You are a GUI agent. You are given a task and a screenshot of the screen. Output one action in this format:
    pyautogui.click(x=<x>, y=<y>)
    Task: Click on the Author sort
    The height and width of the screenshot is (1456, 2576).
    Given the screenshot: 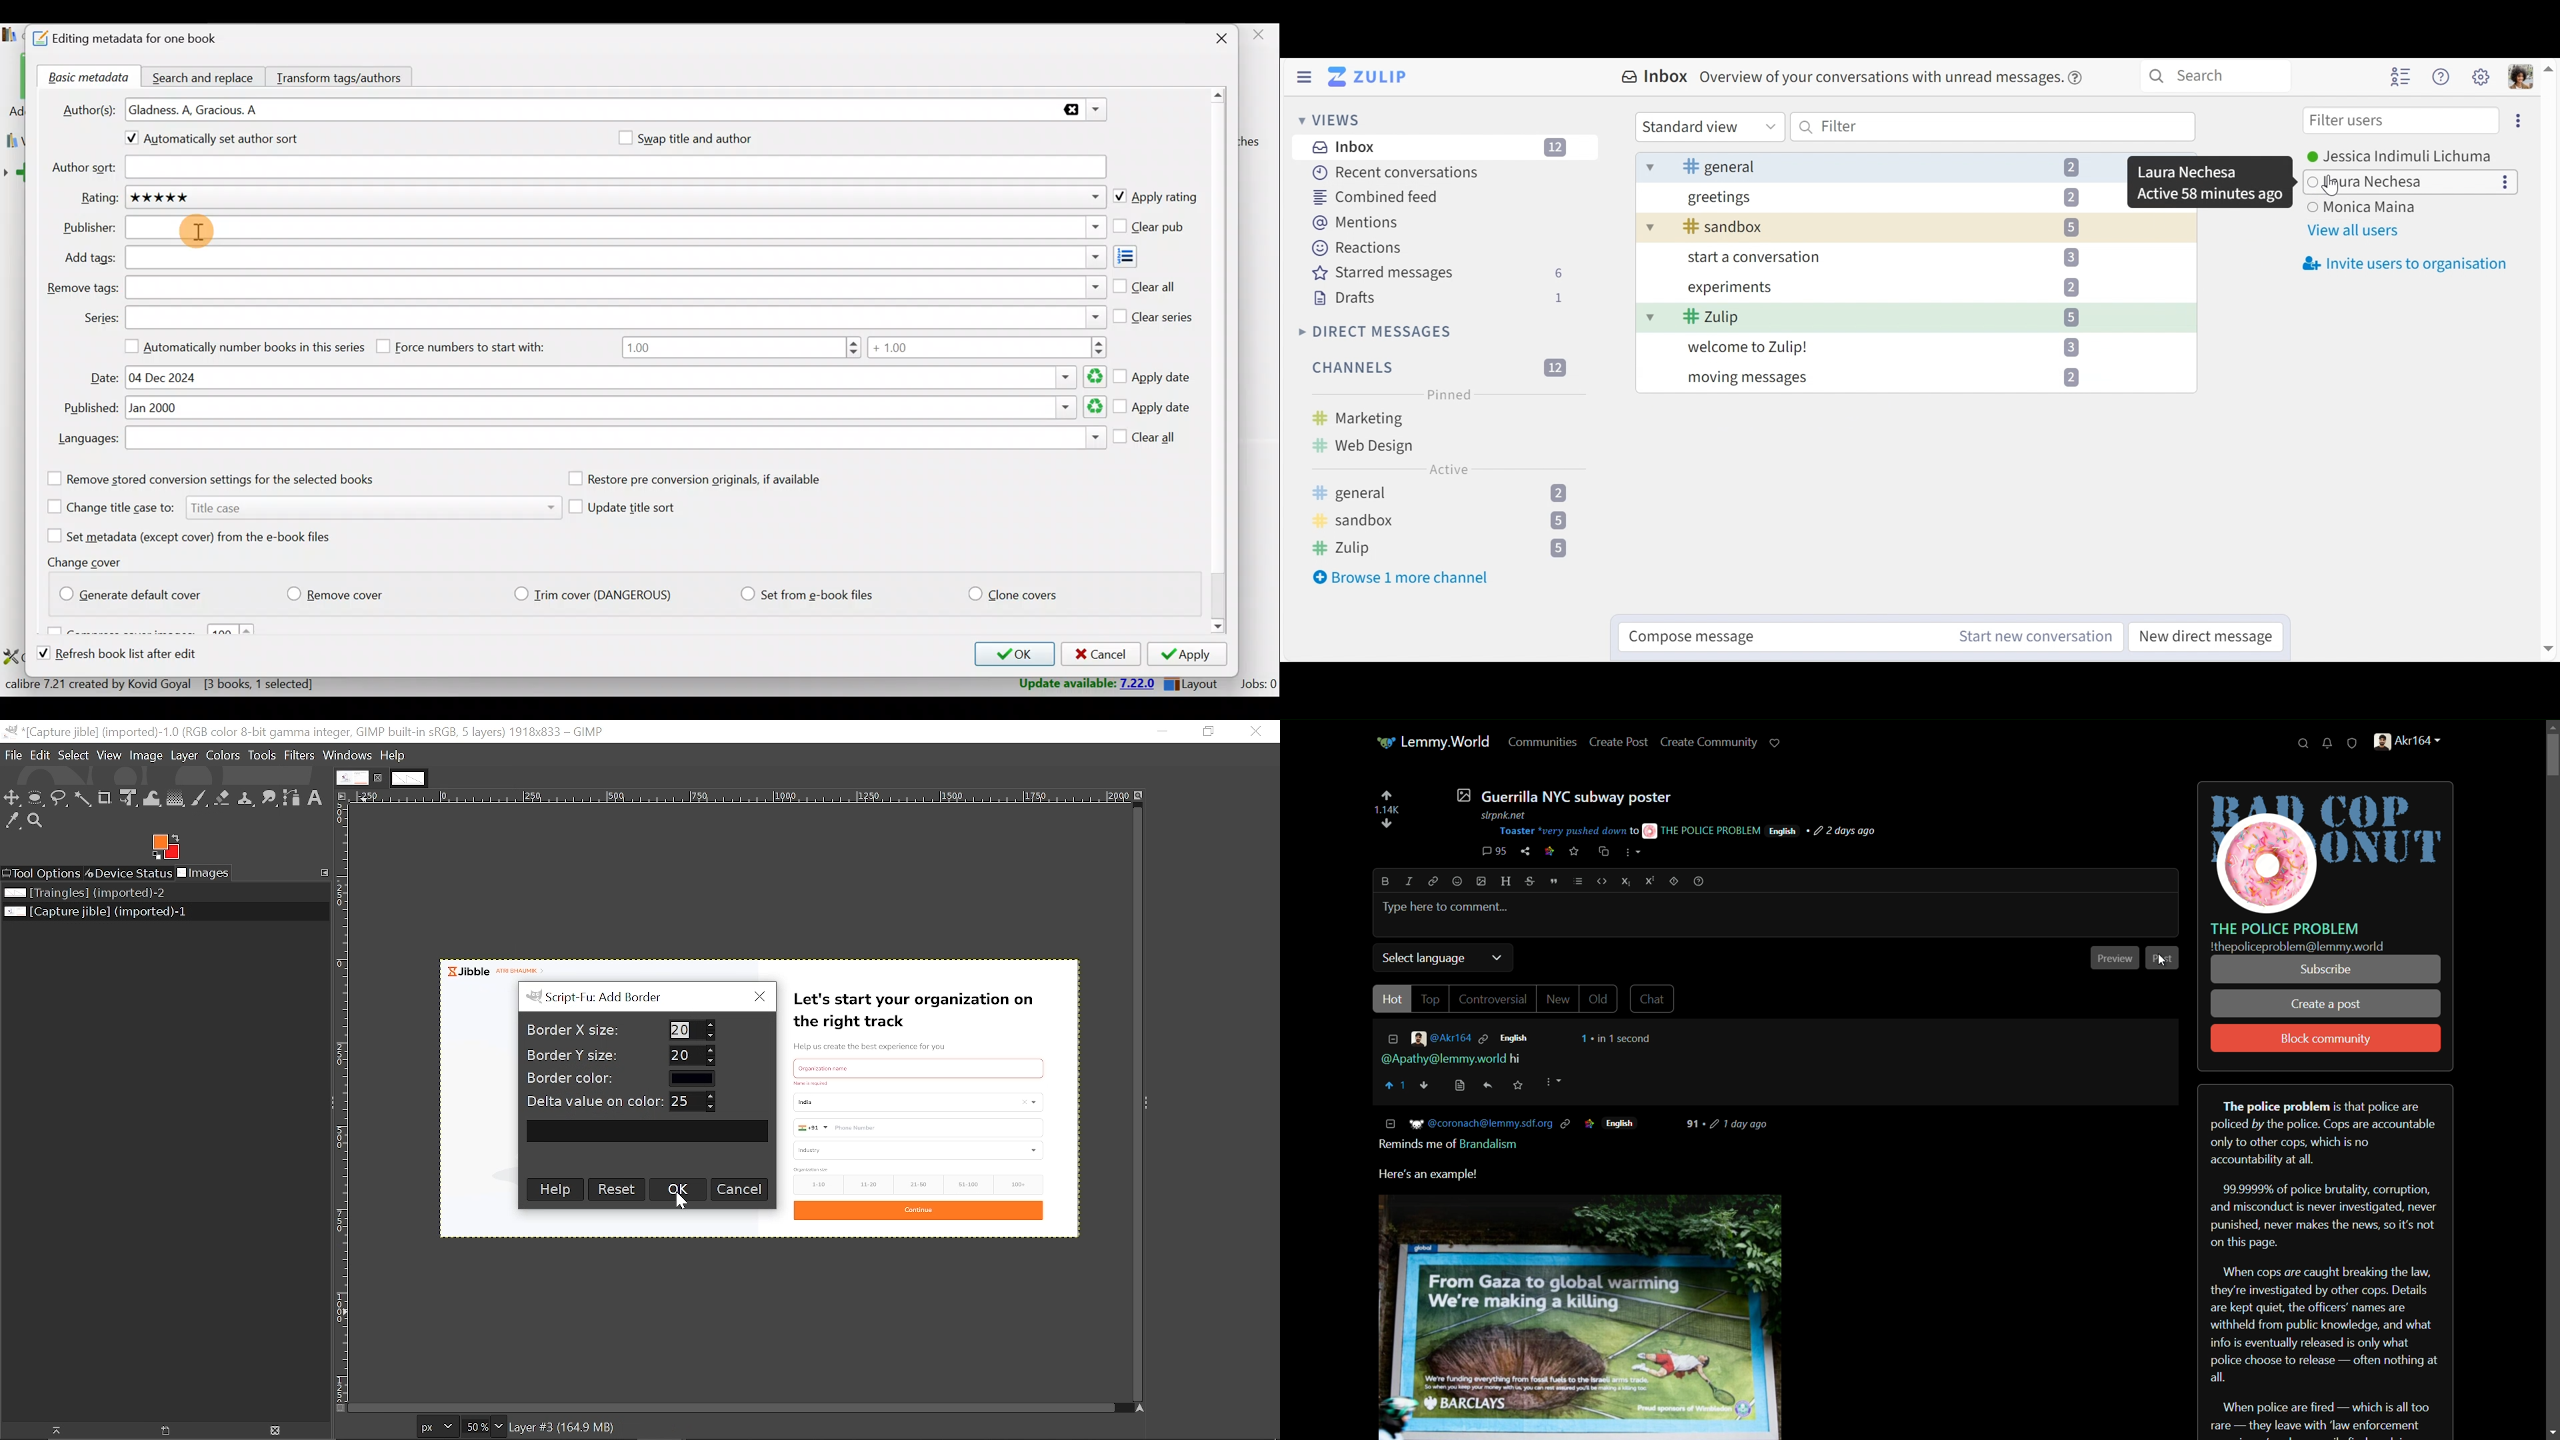 What is the action you would take?
    pyautogui.click(x=615, y=168)
    